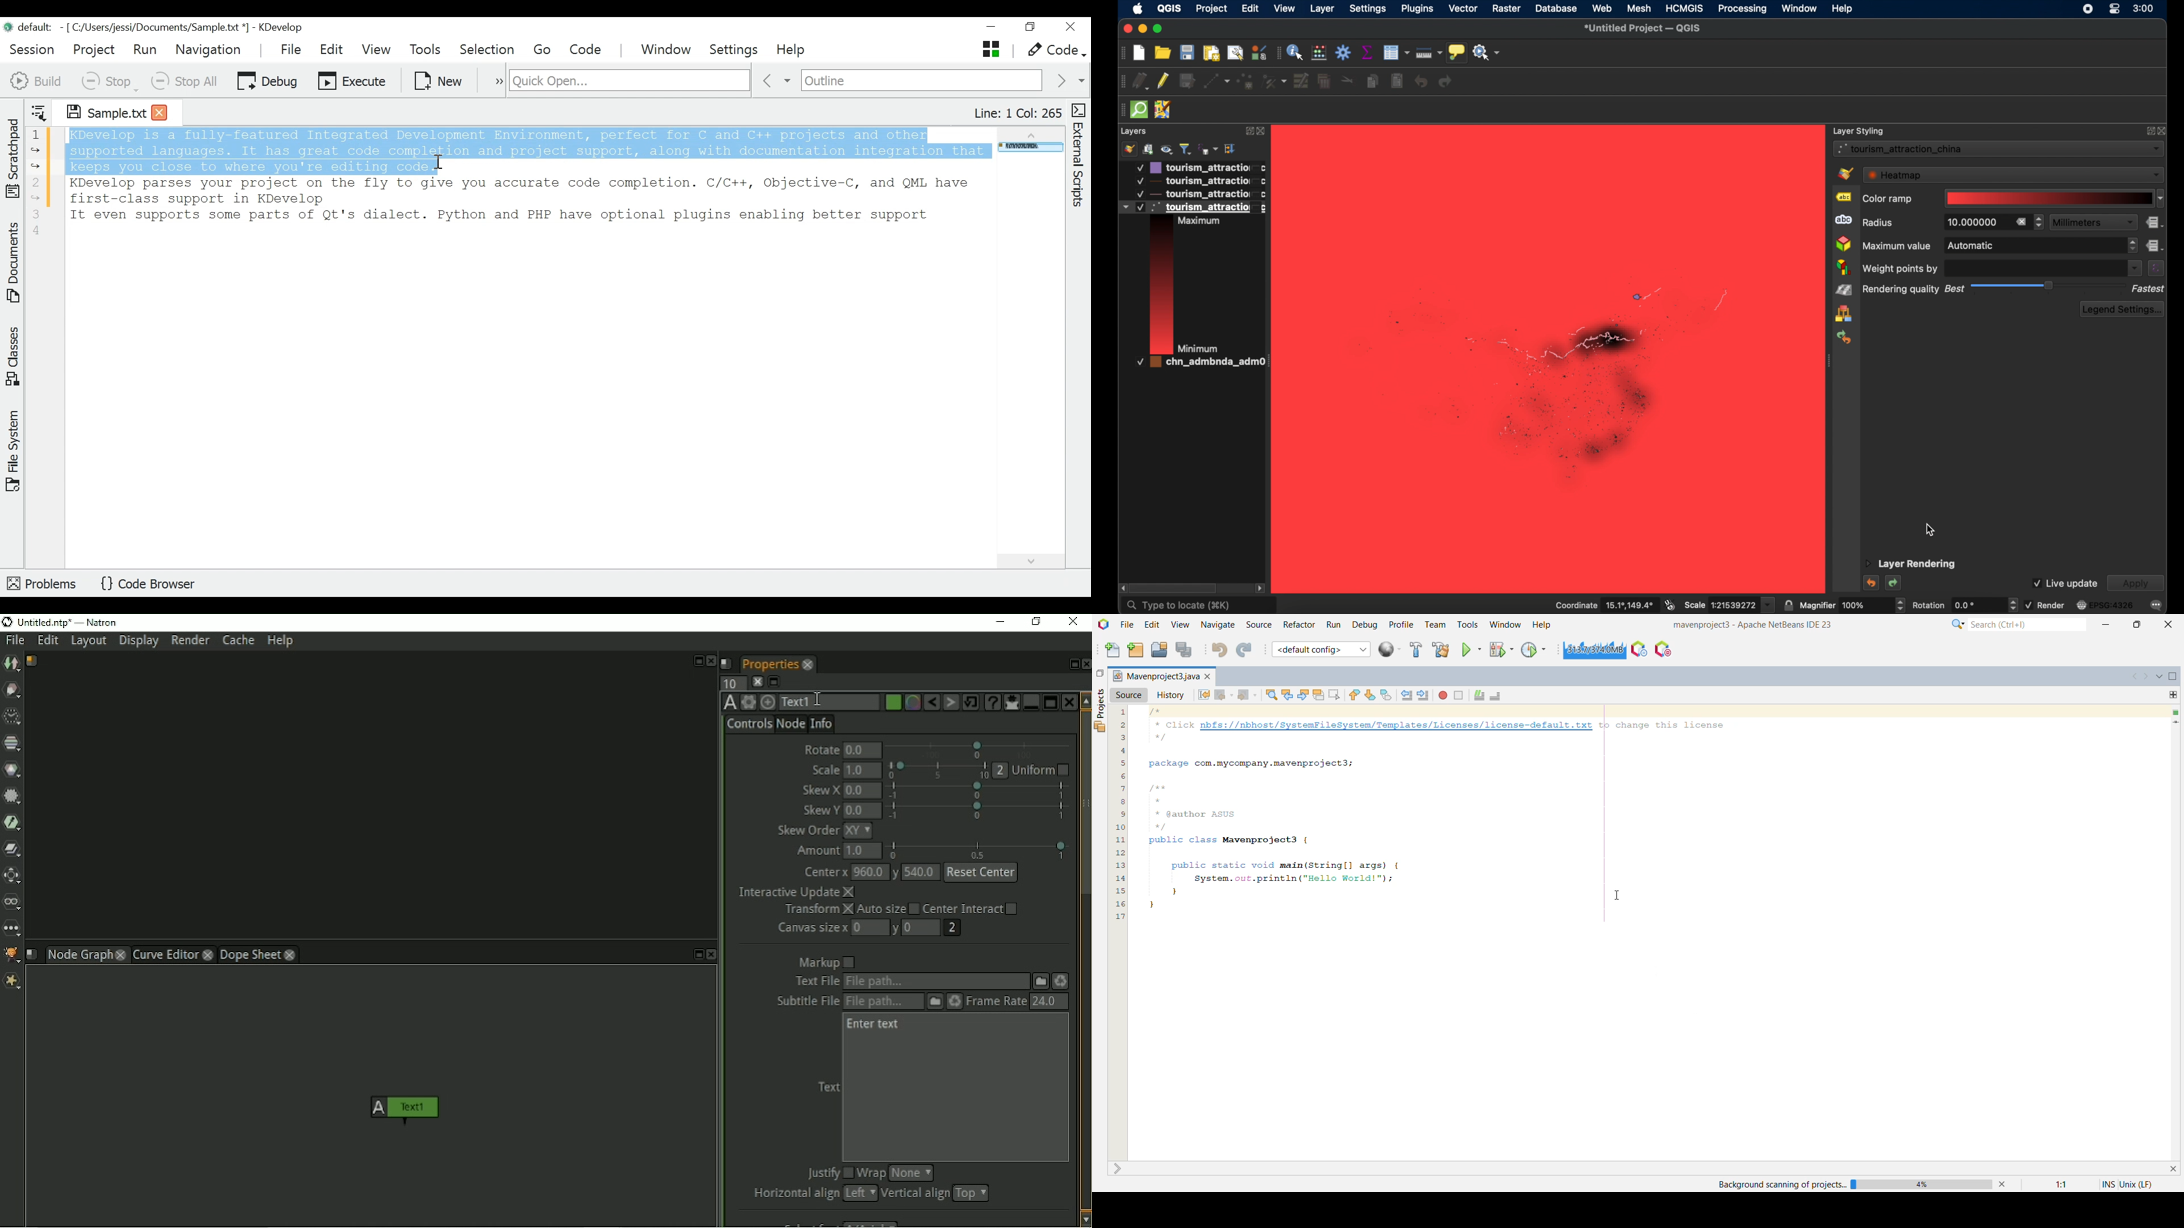 The height and width of the screenshot is (1232, 2184). What do you see at coordinates (1846, 337) in the screenshot?
I see `history ` at bounding box center [1846, 337].